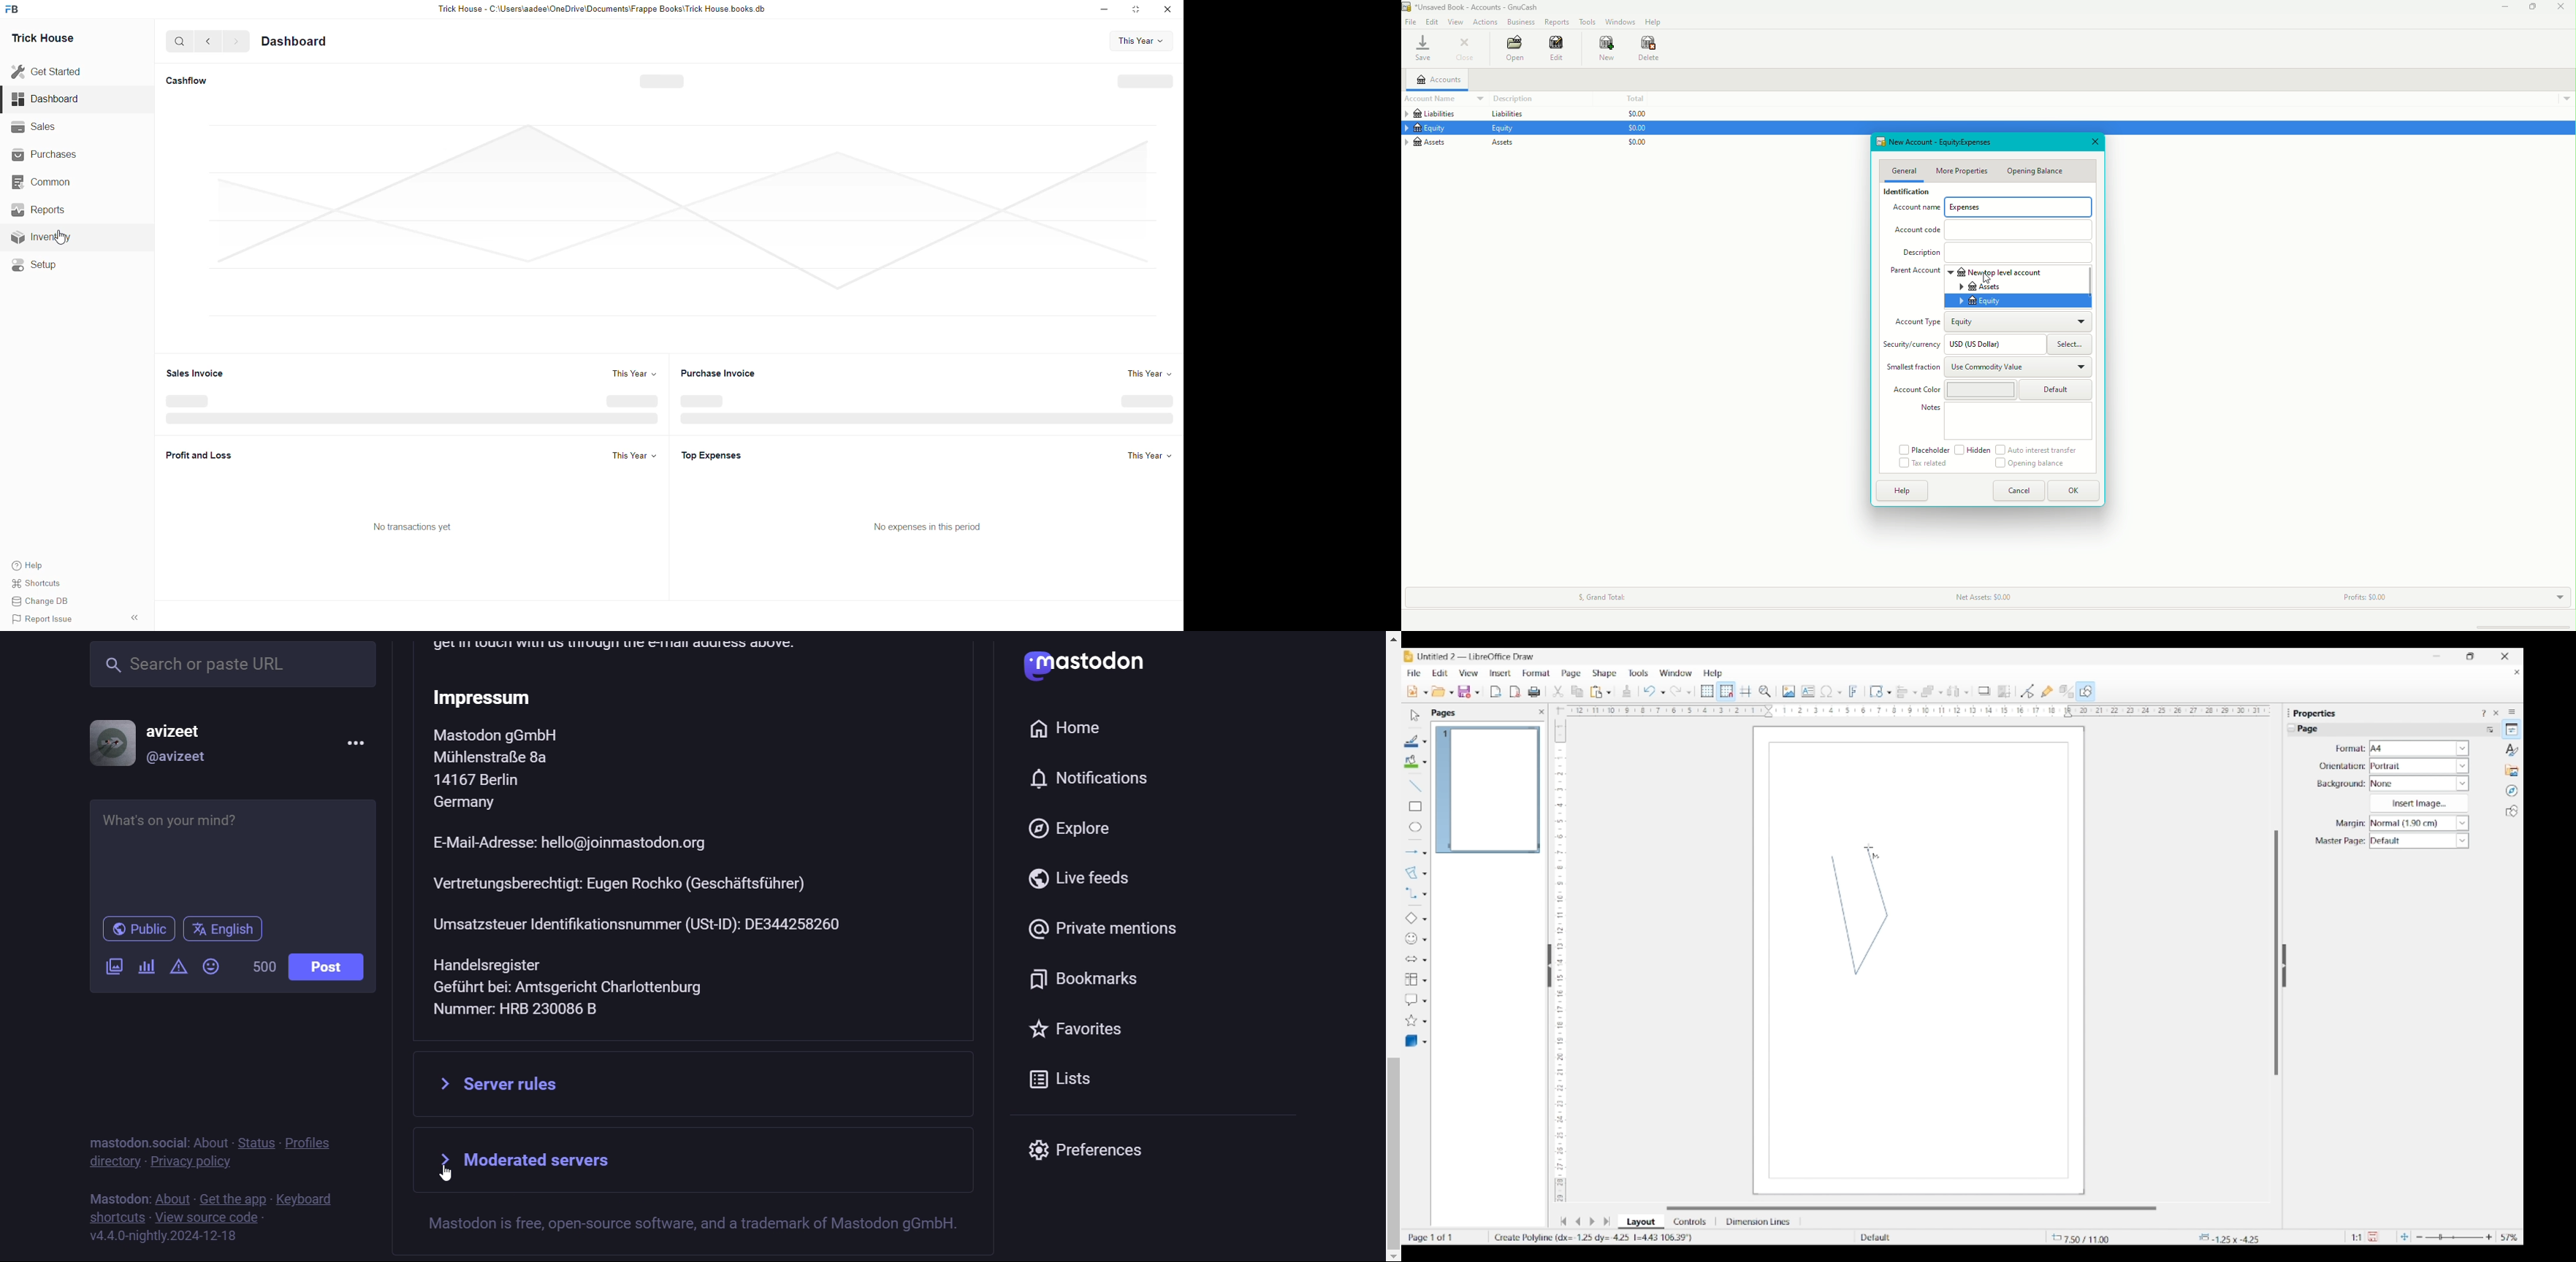  I want to click on Restore, so click(1137, 10).